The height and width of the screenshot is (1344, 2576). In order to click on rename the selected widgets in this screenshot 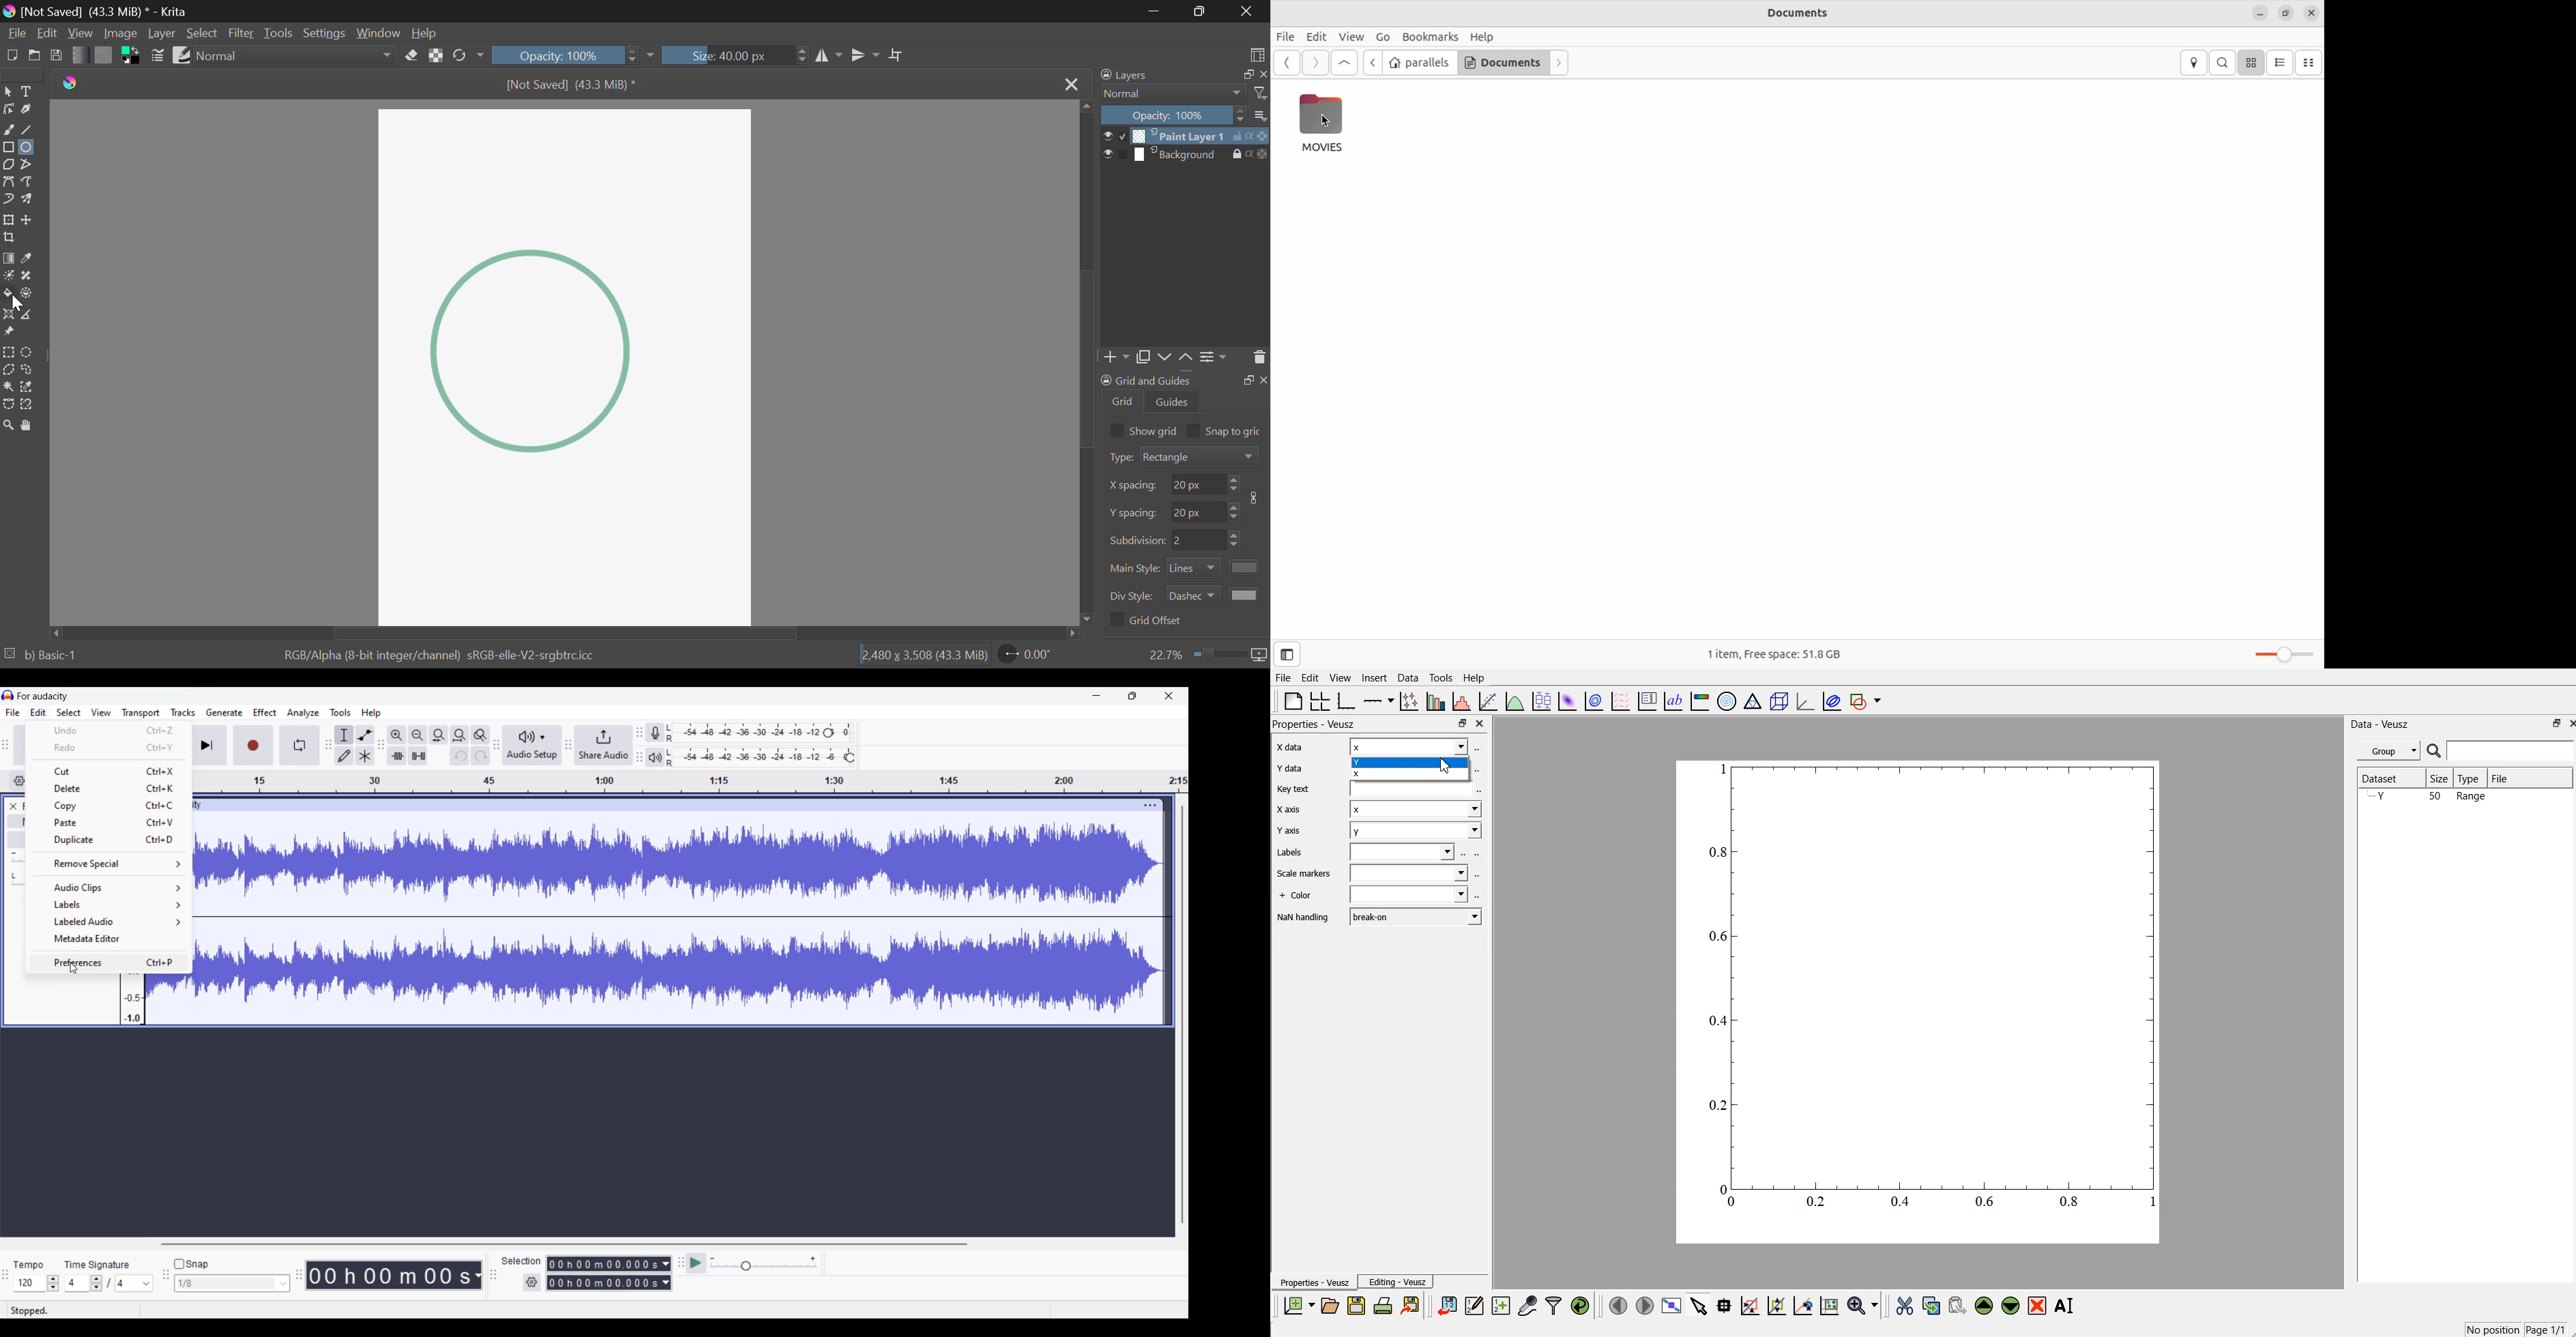, I will do `click(2065, 1306)`.